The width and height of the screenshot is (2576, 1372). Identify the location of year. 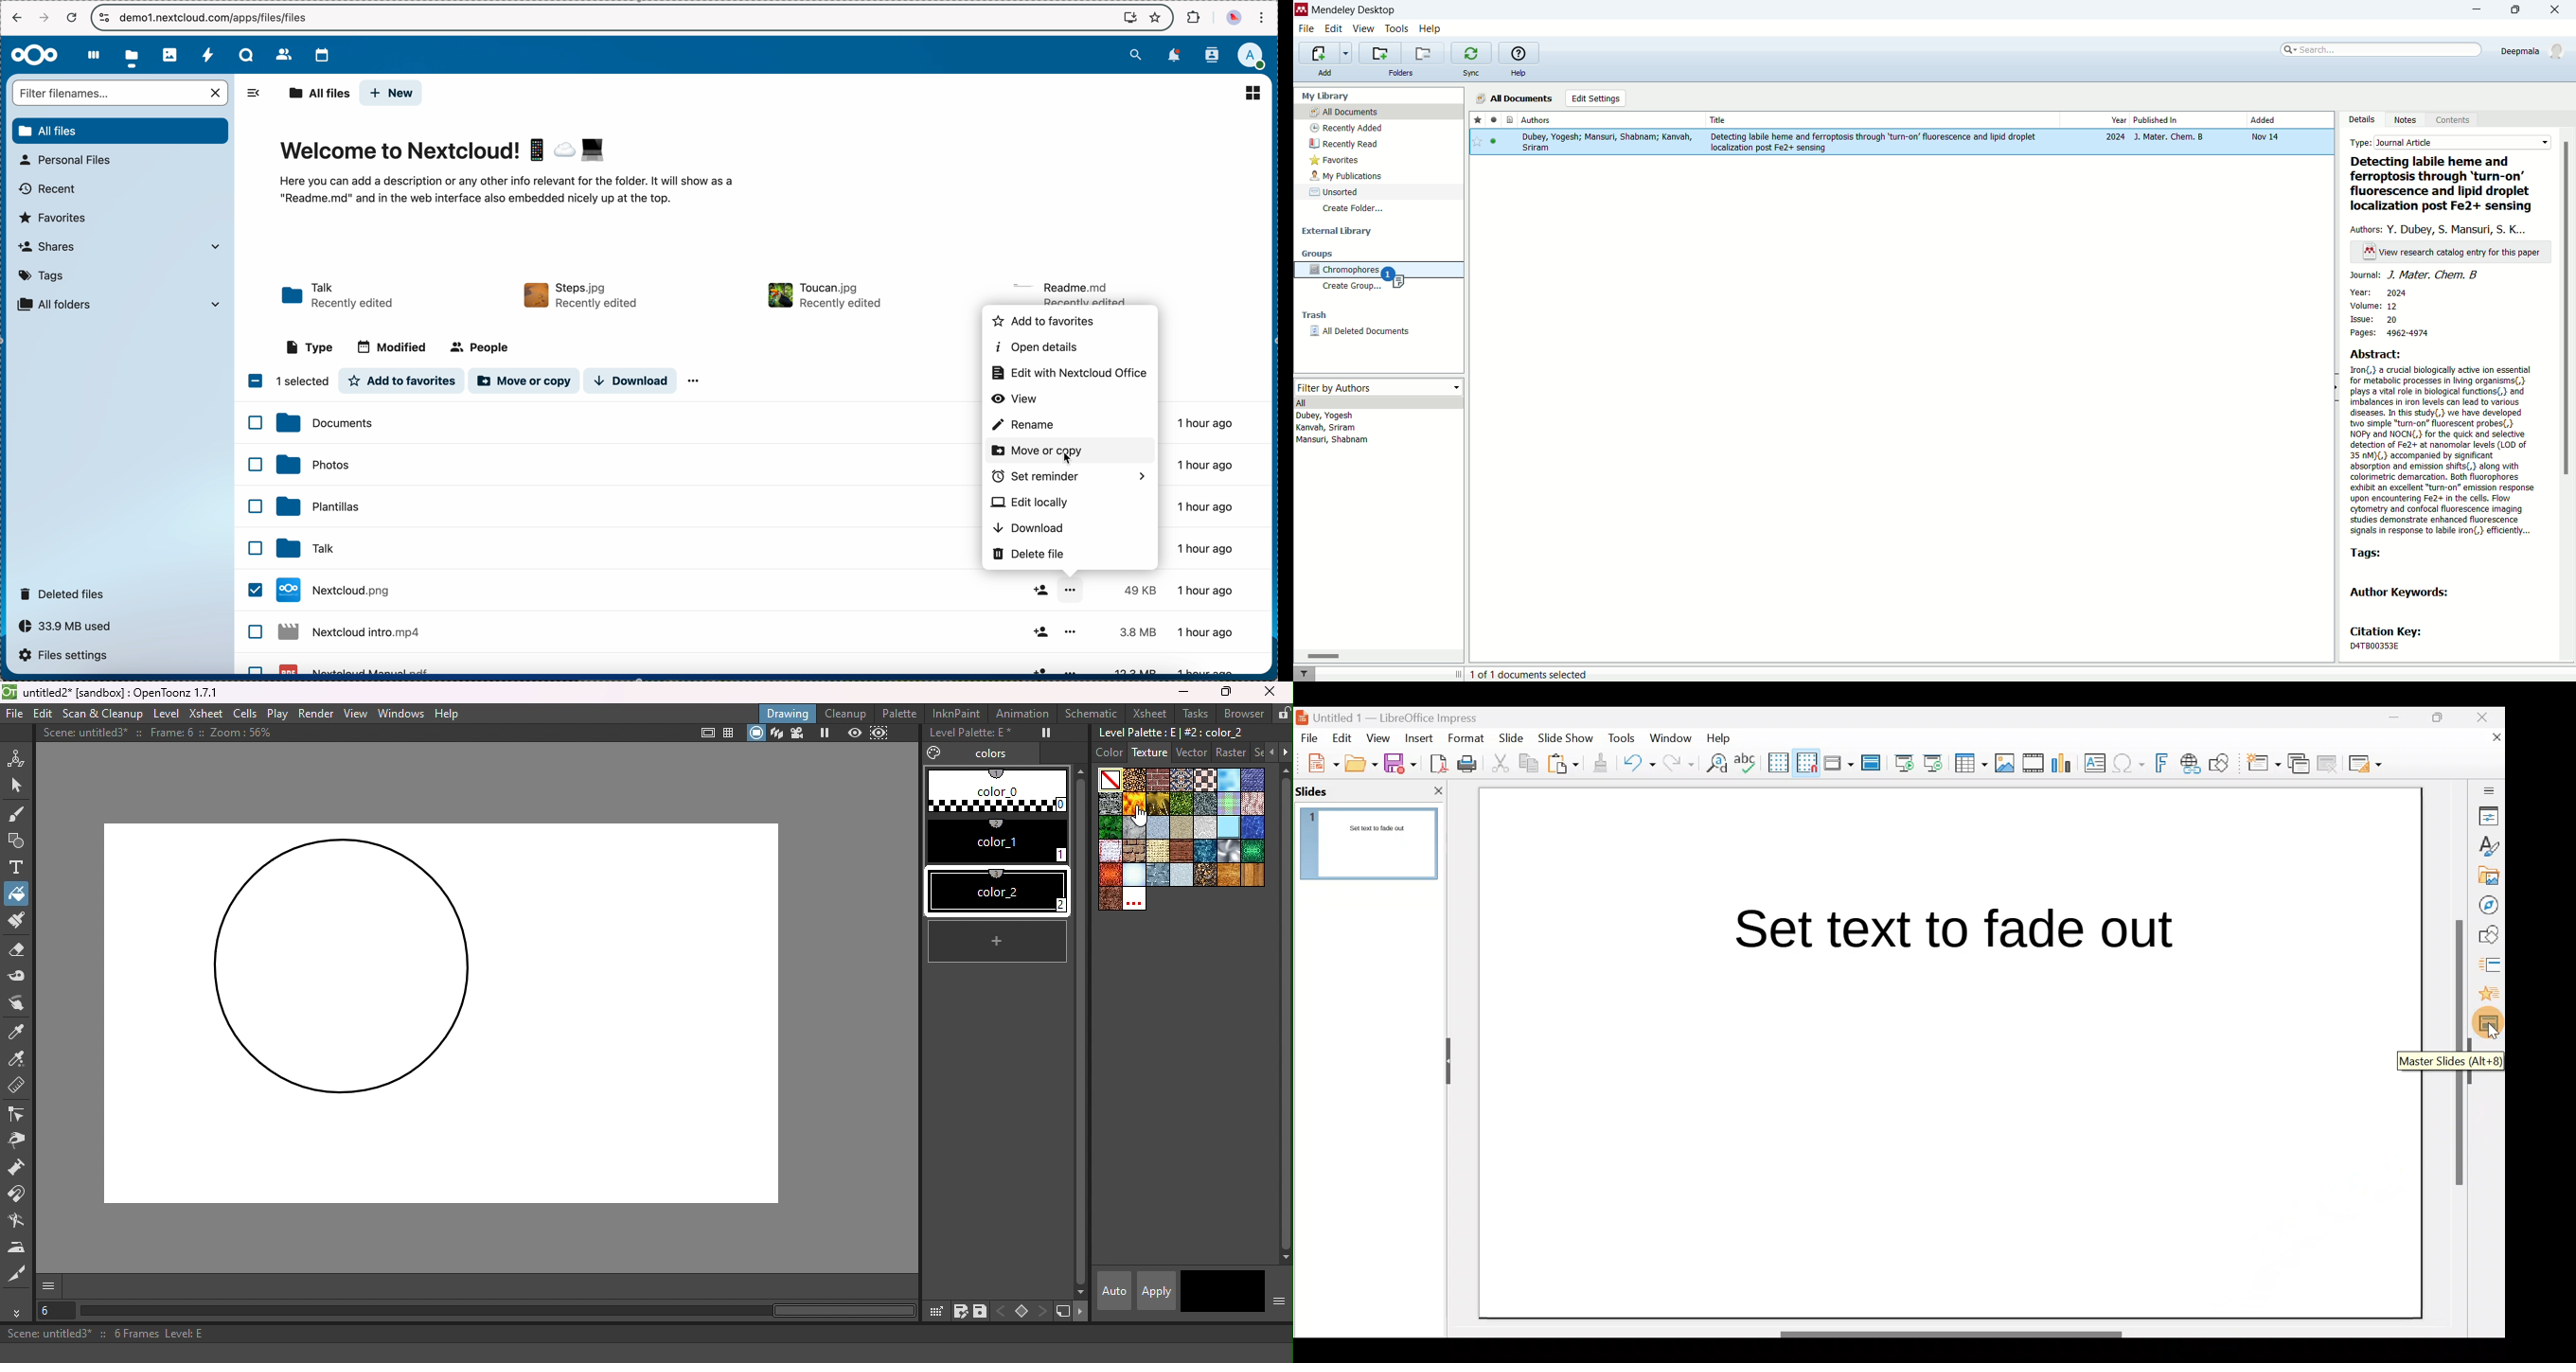
(2094, 120).